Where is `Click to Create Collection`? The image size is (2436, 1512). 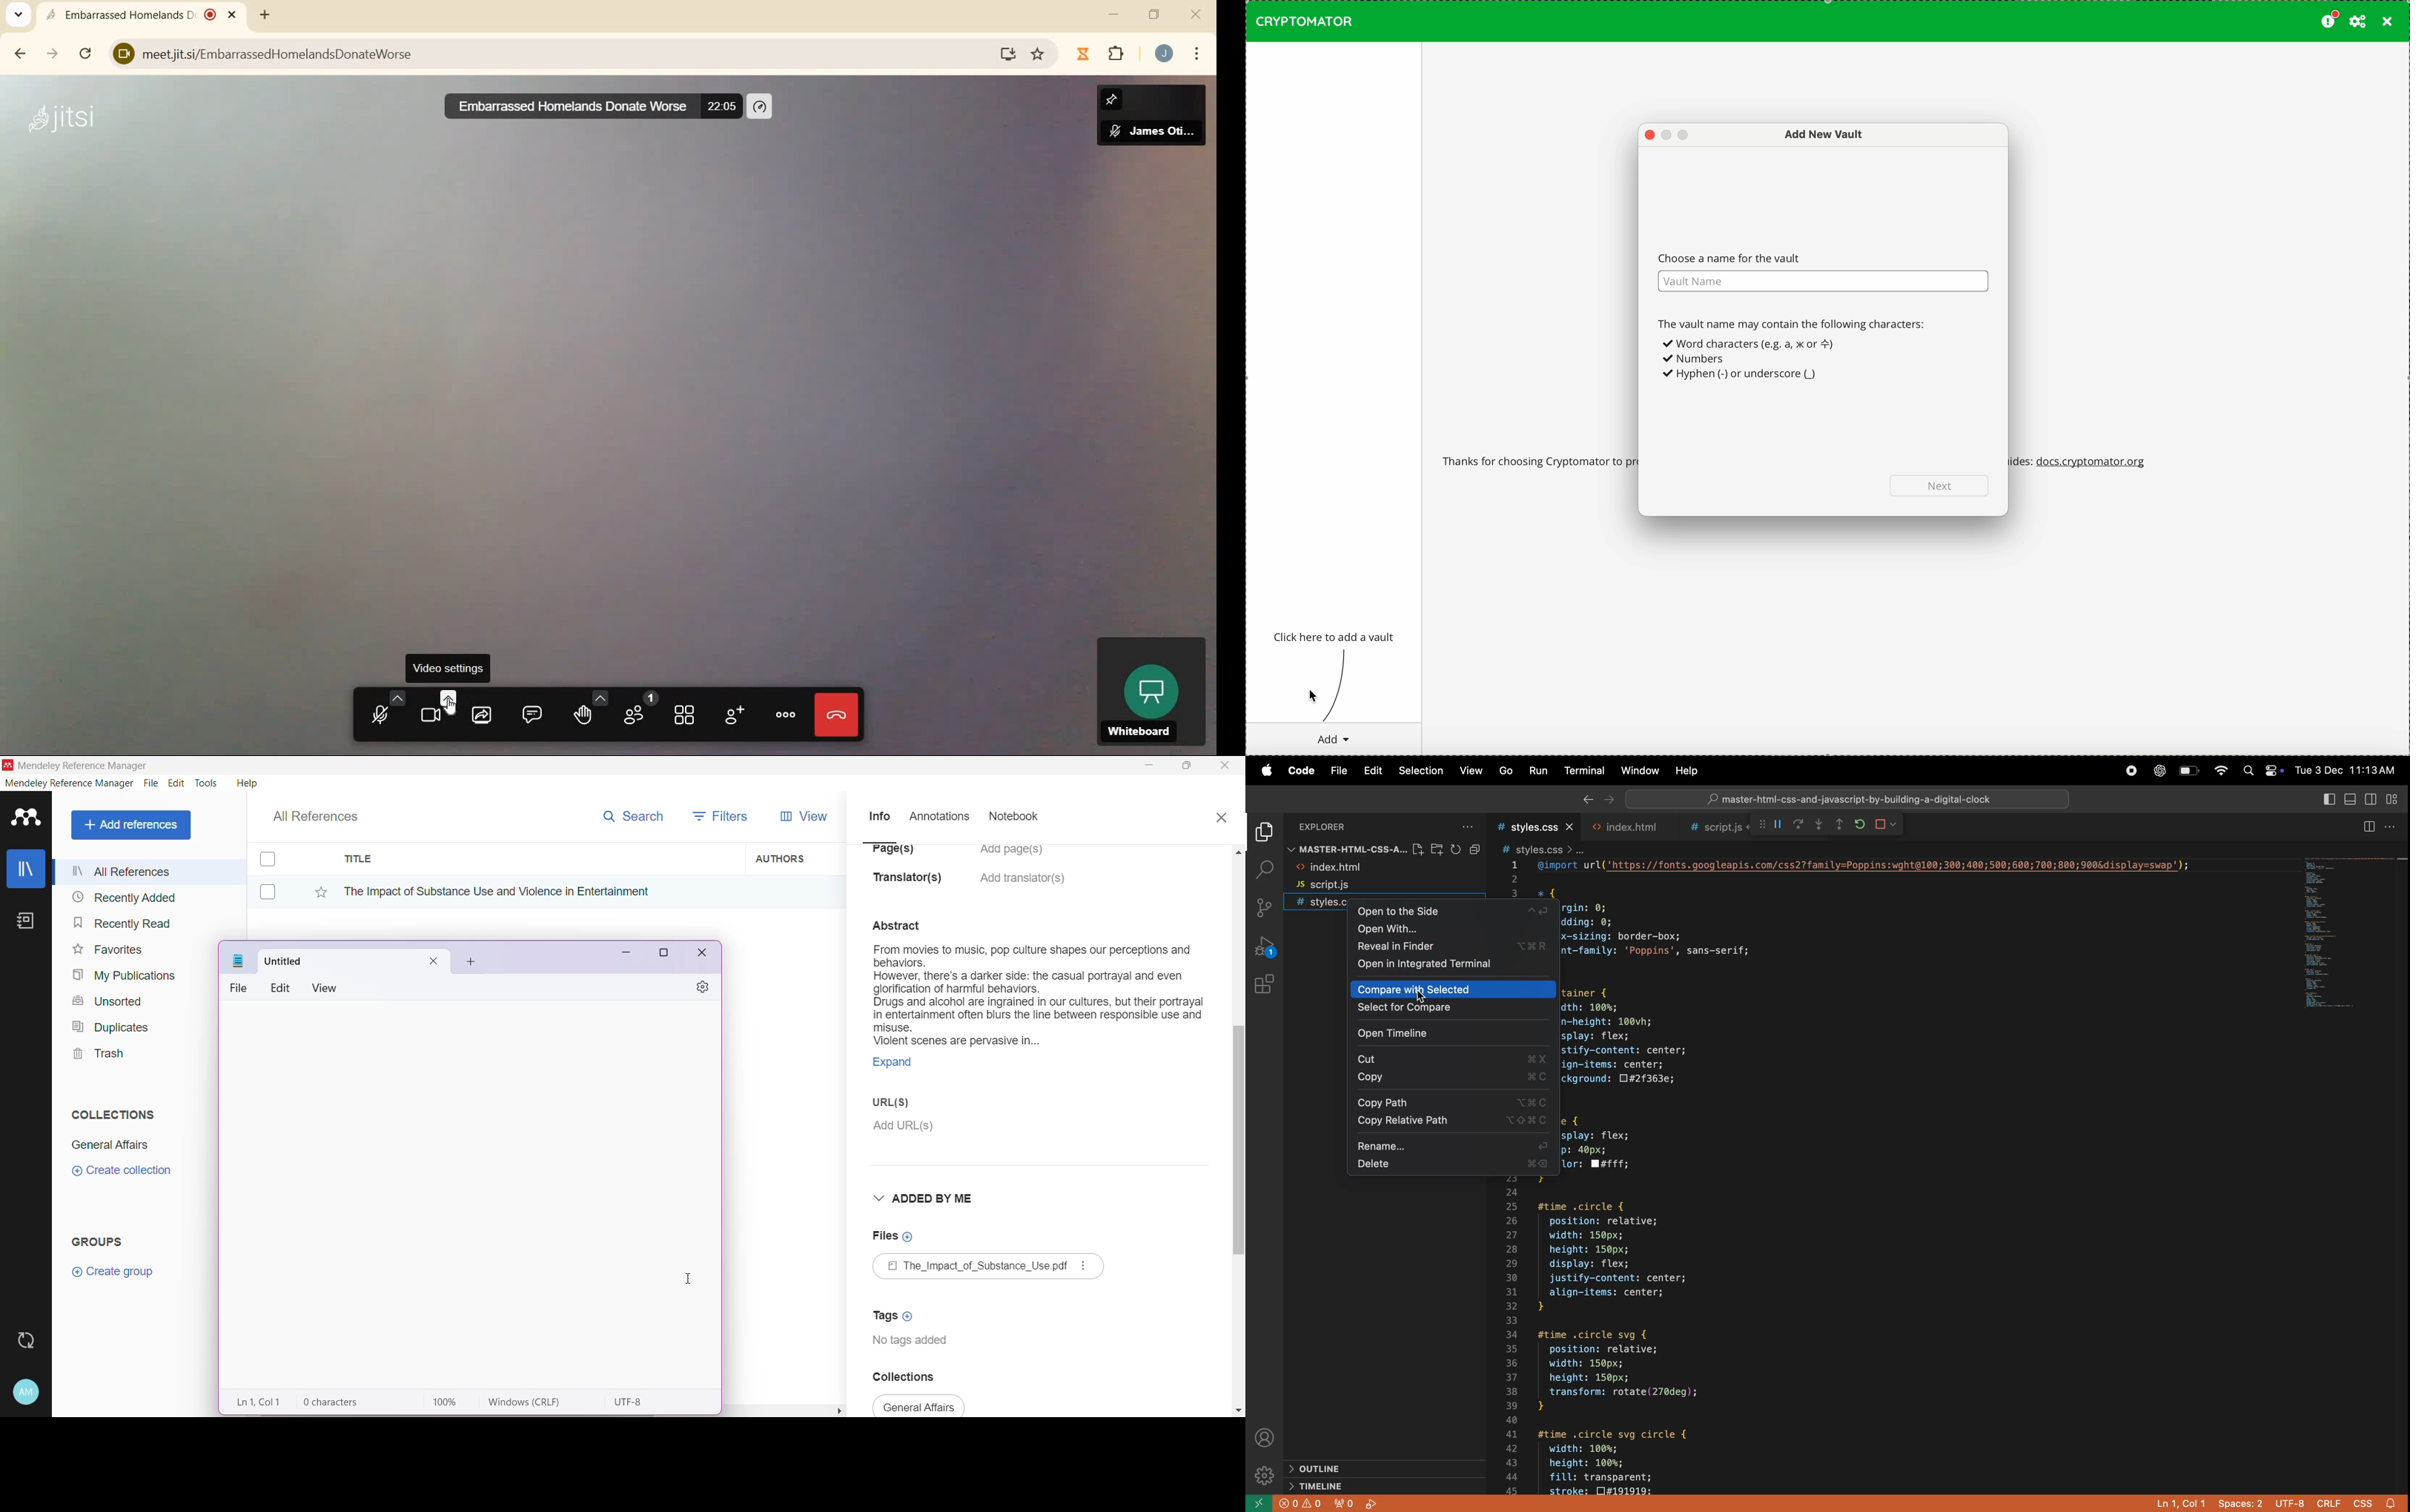 Click to Create Collection is located at coordinates (121, 1173).